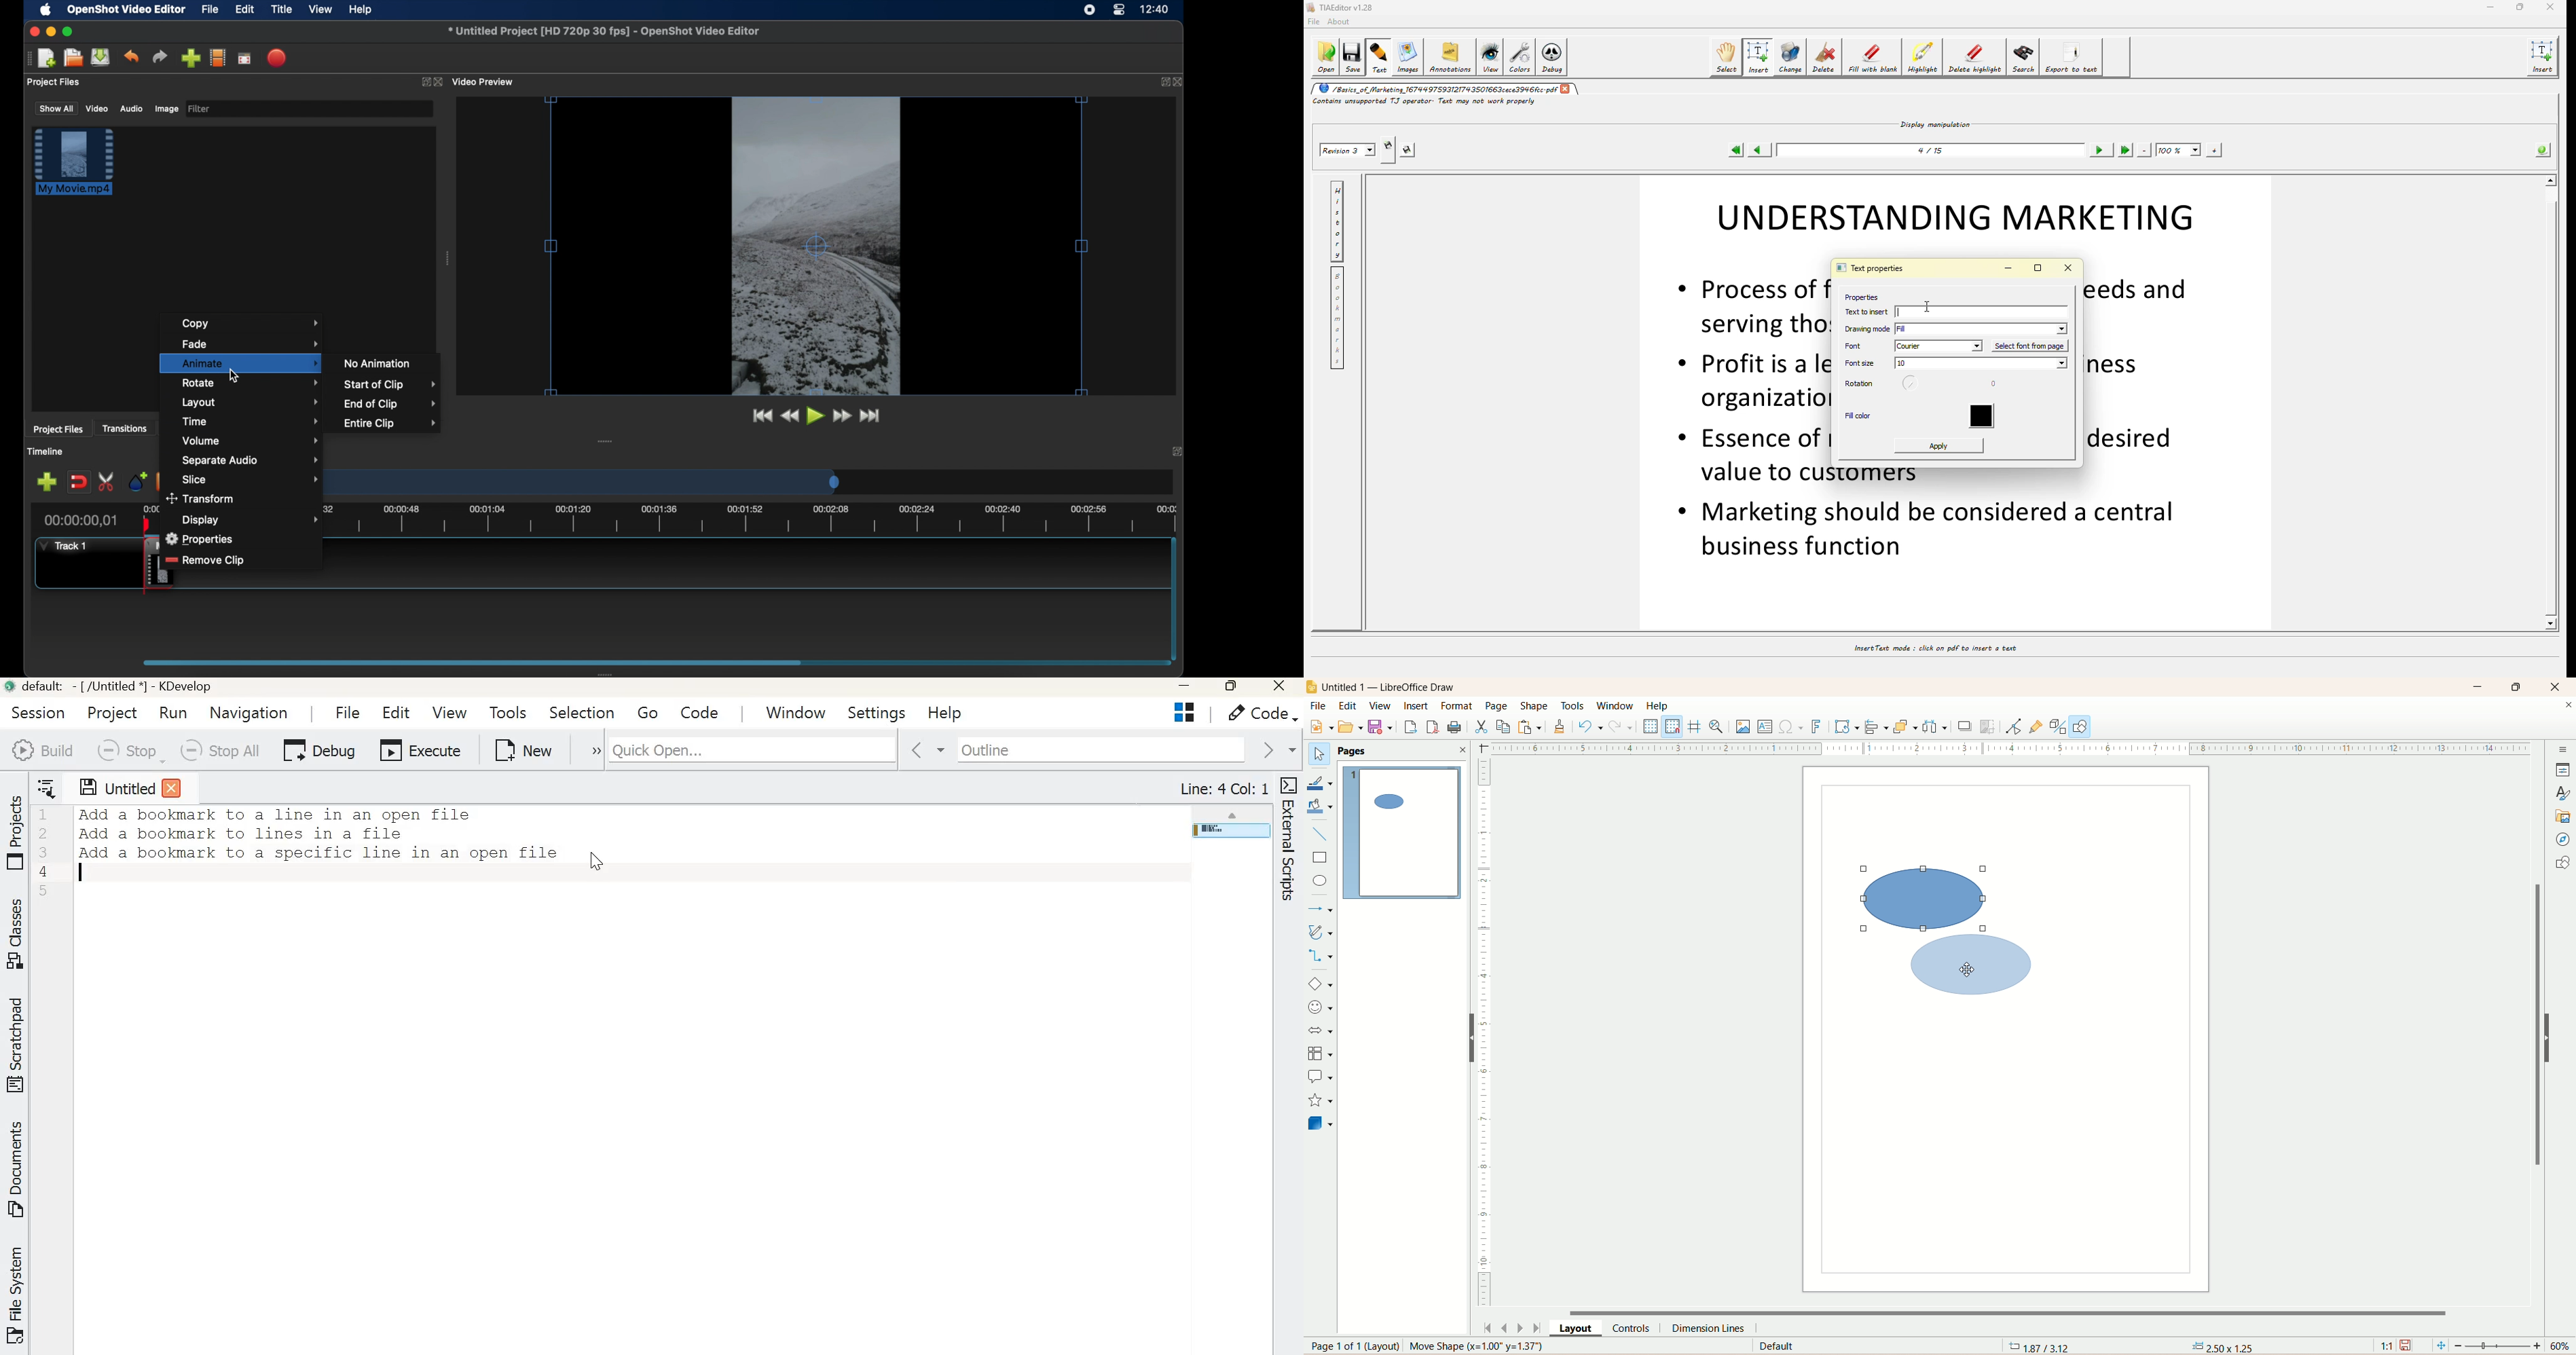 This screenshot has height=1372, width=2576. Describe the element at coordinates (521, 748) in the screenshot. I see `New` at that location.